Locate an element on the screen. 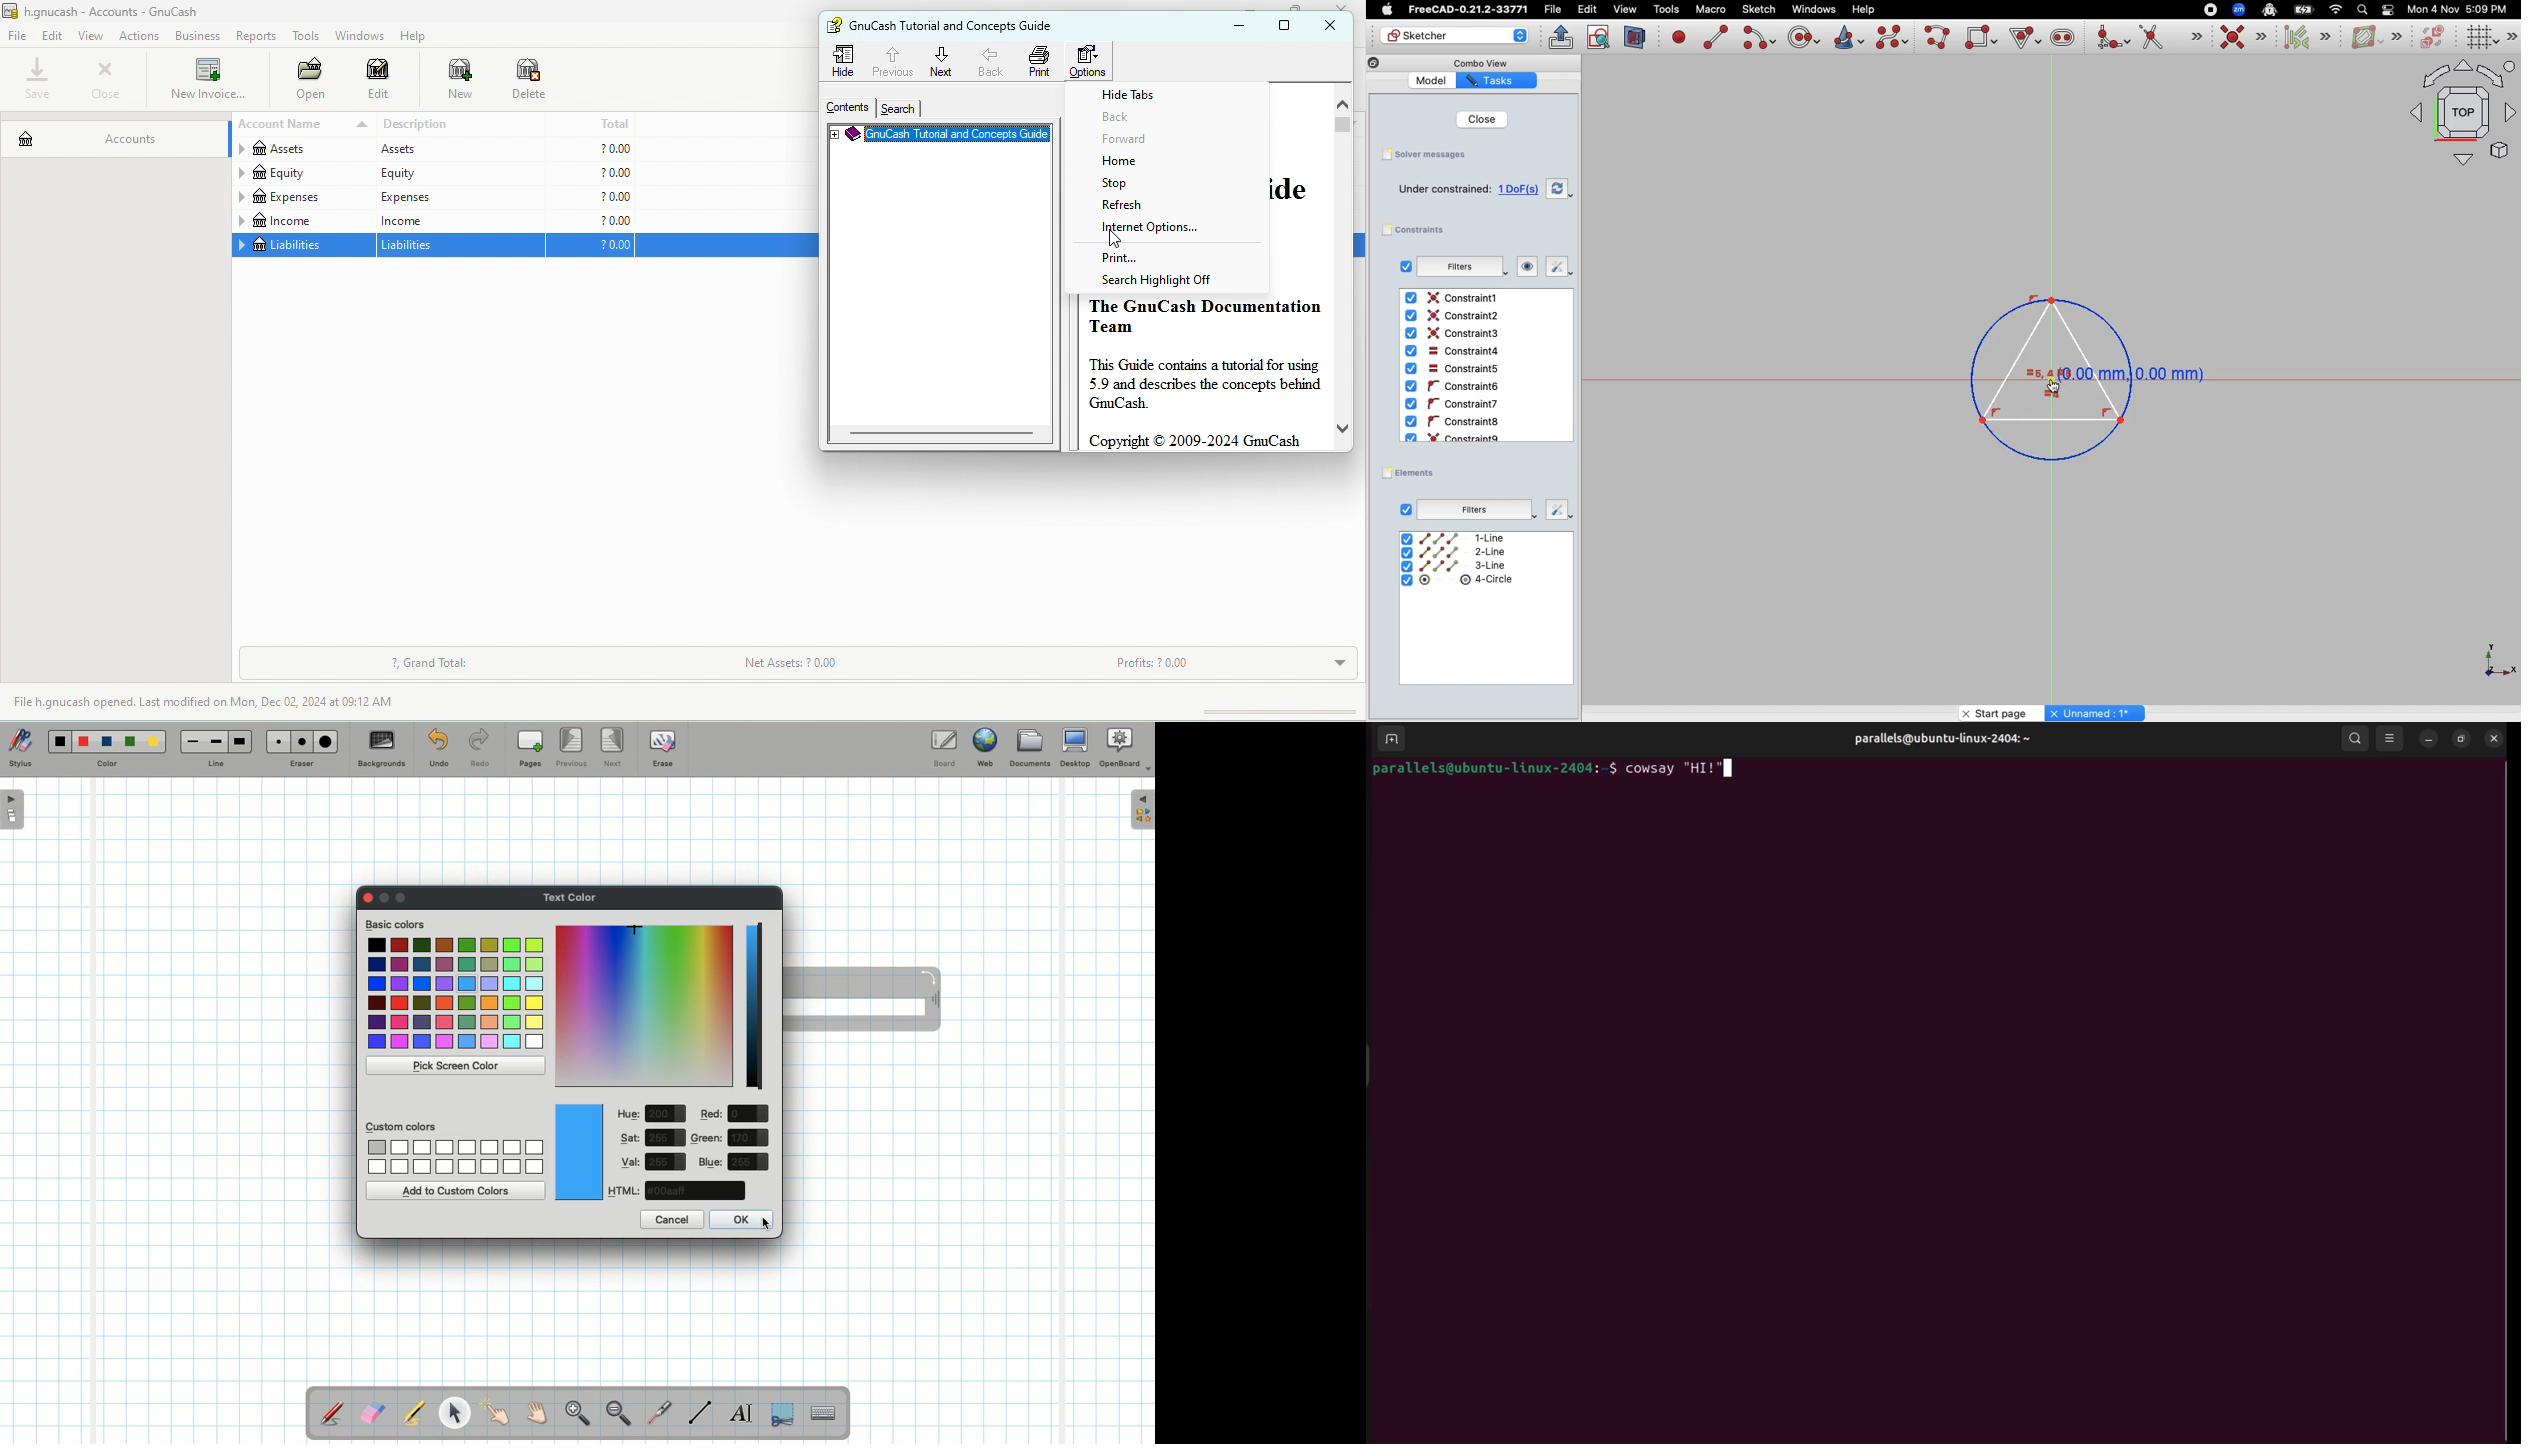 Image resolution: width=2548 pixels, height=1456 pixels. income is located at coordinates (458, 220).